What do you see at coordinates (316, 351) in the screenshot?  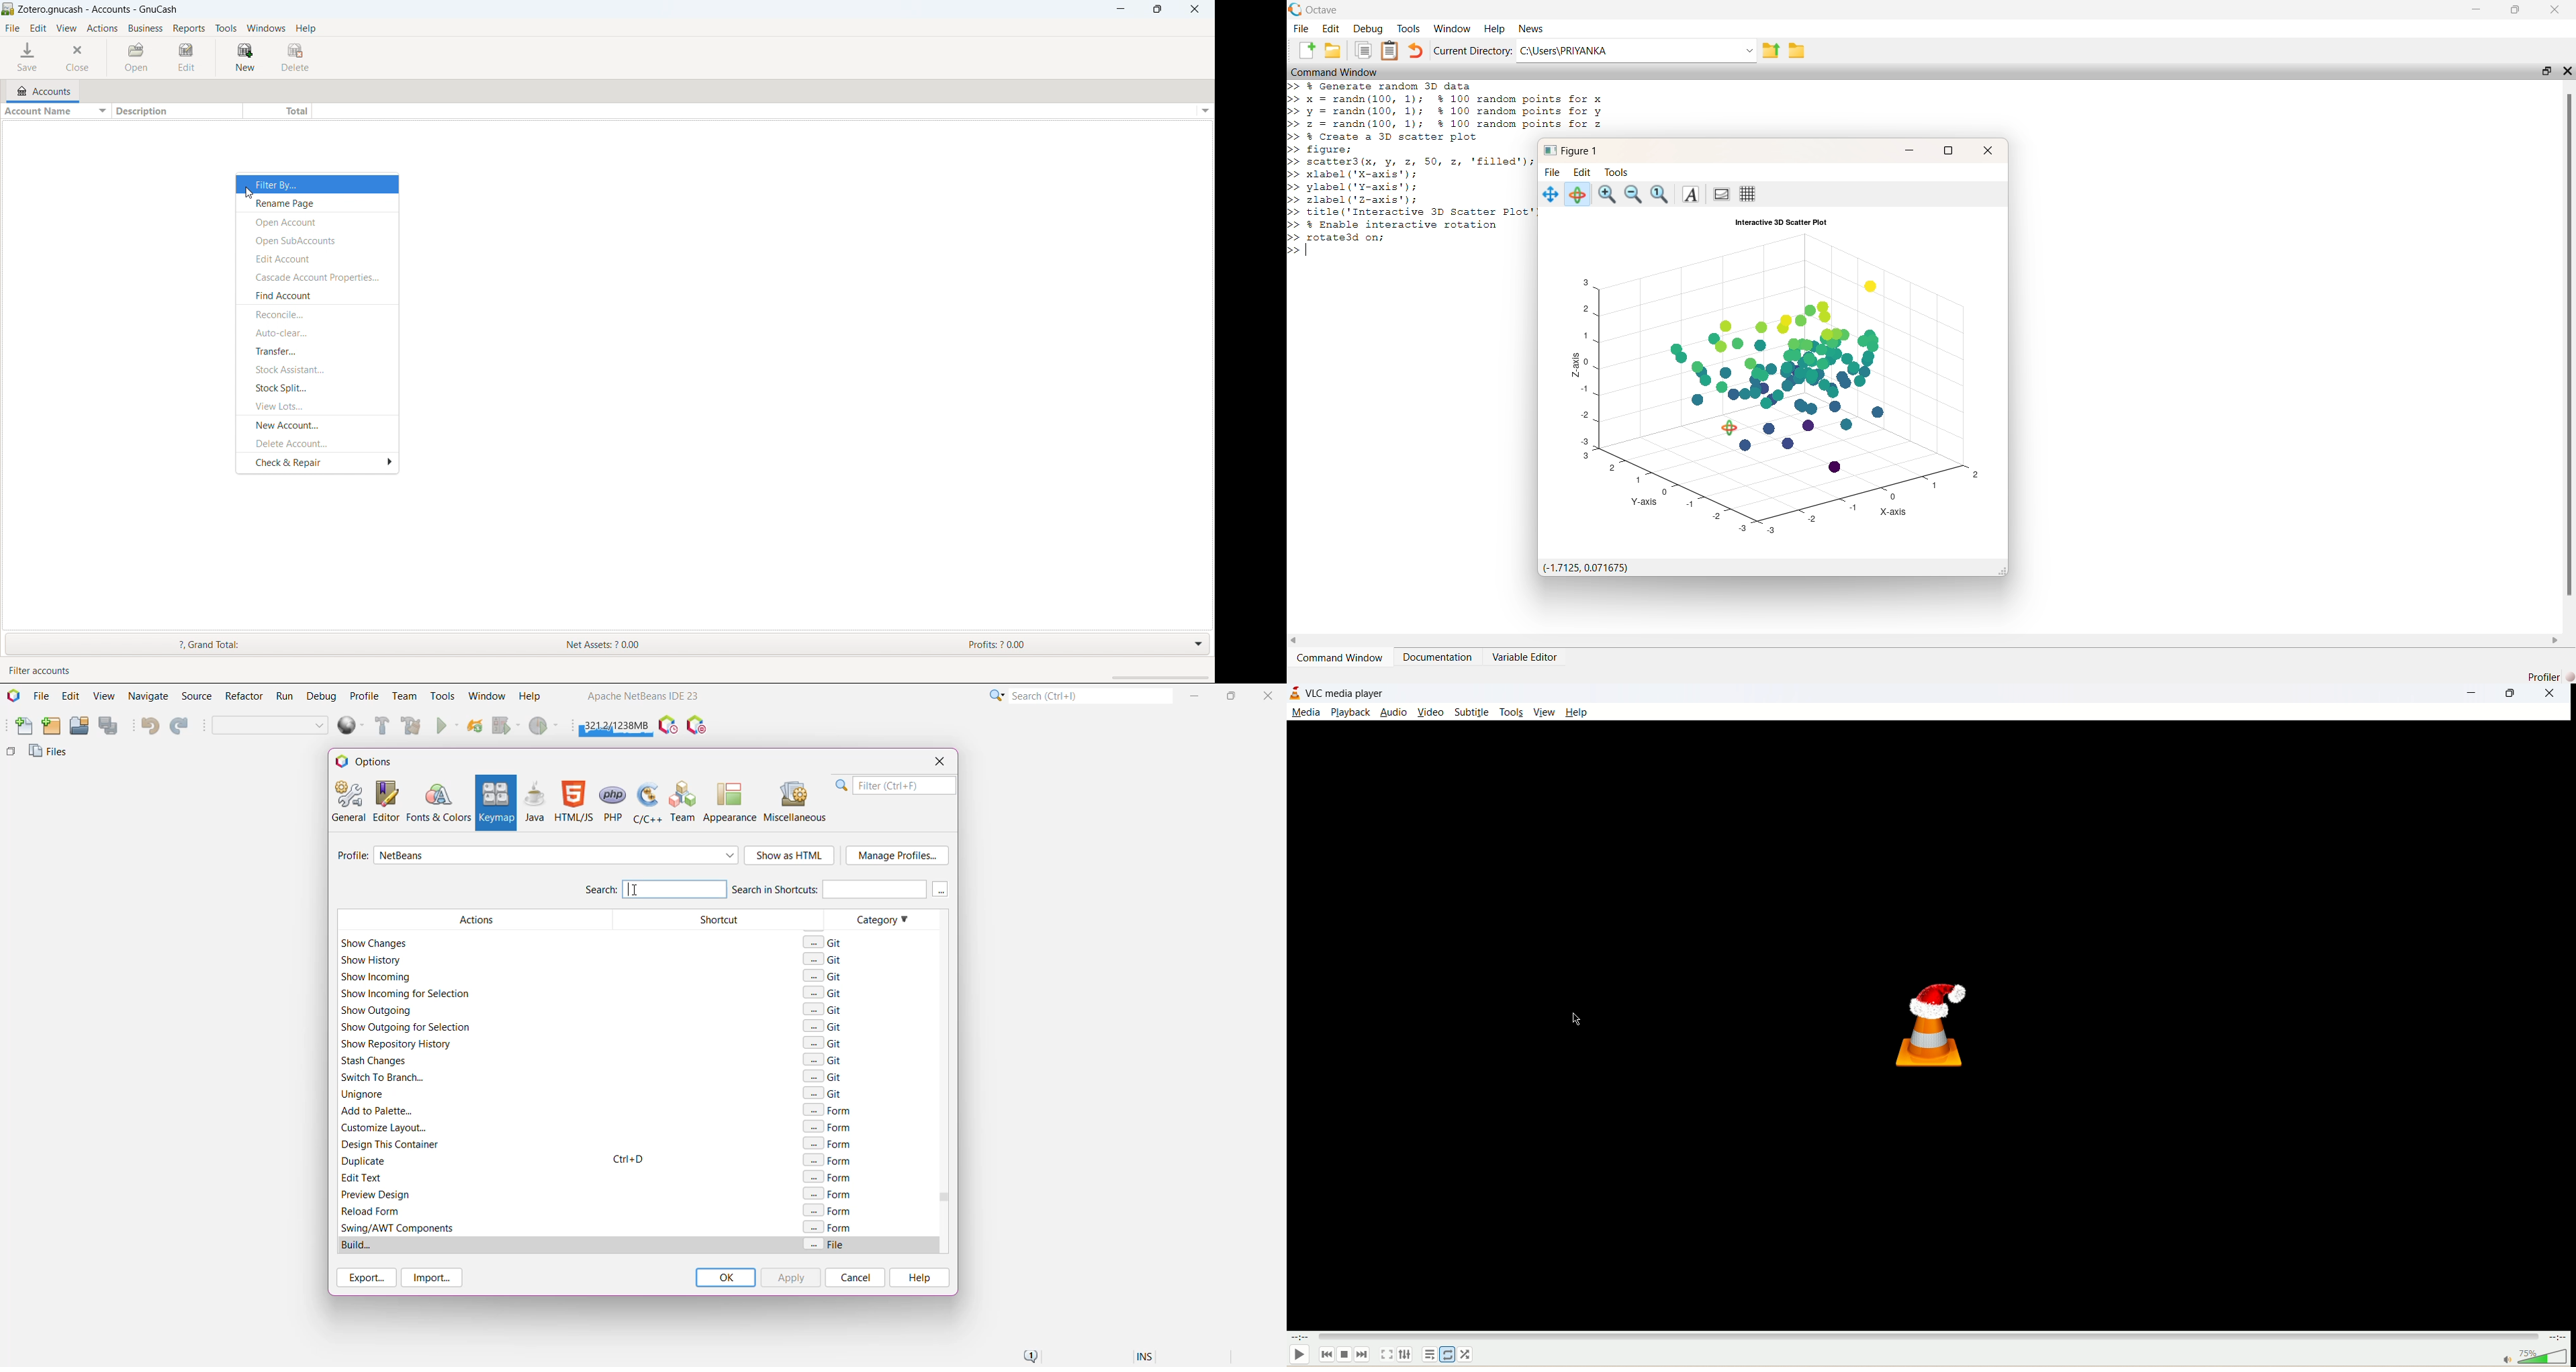 I see `transfer` at bounding box center [316, 351].